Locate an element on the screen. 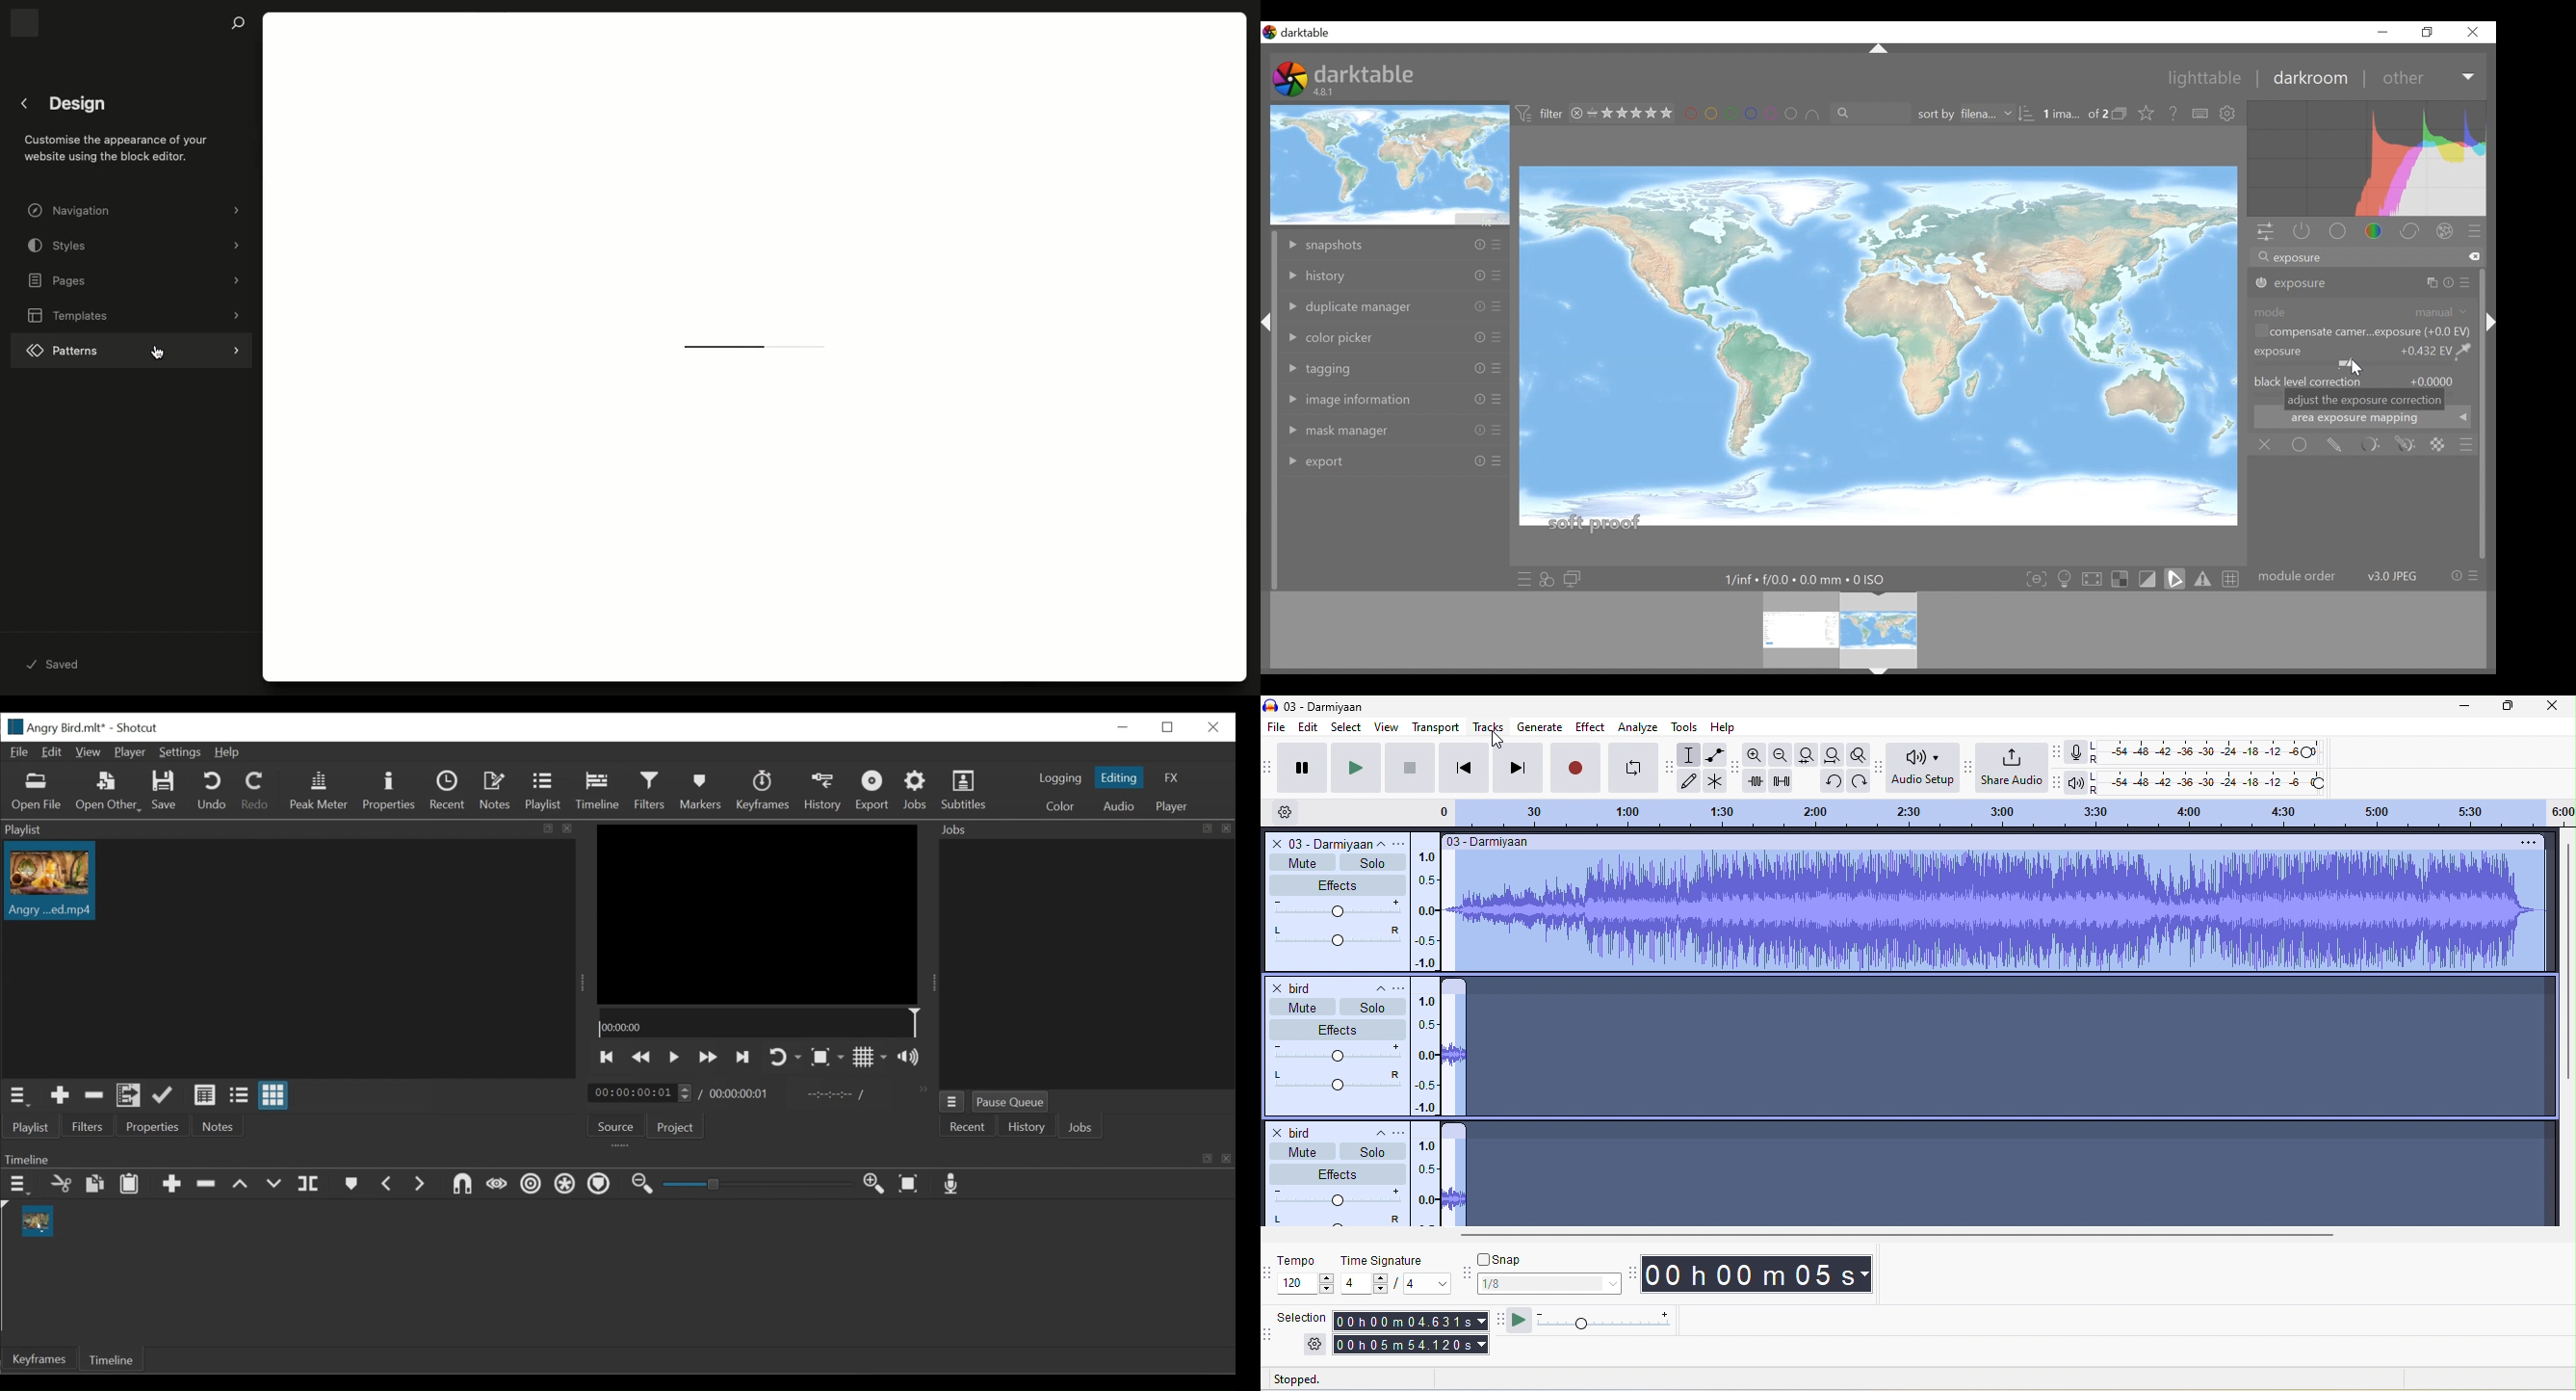 The image size is (2576, 1400). Zoom timeline in is located at coordinates (876, 1184).